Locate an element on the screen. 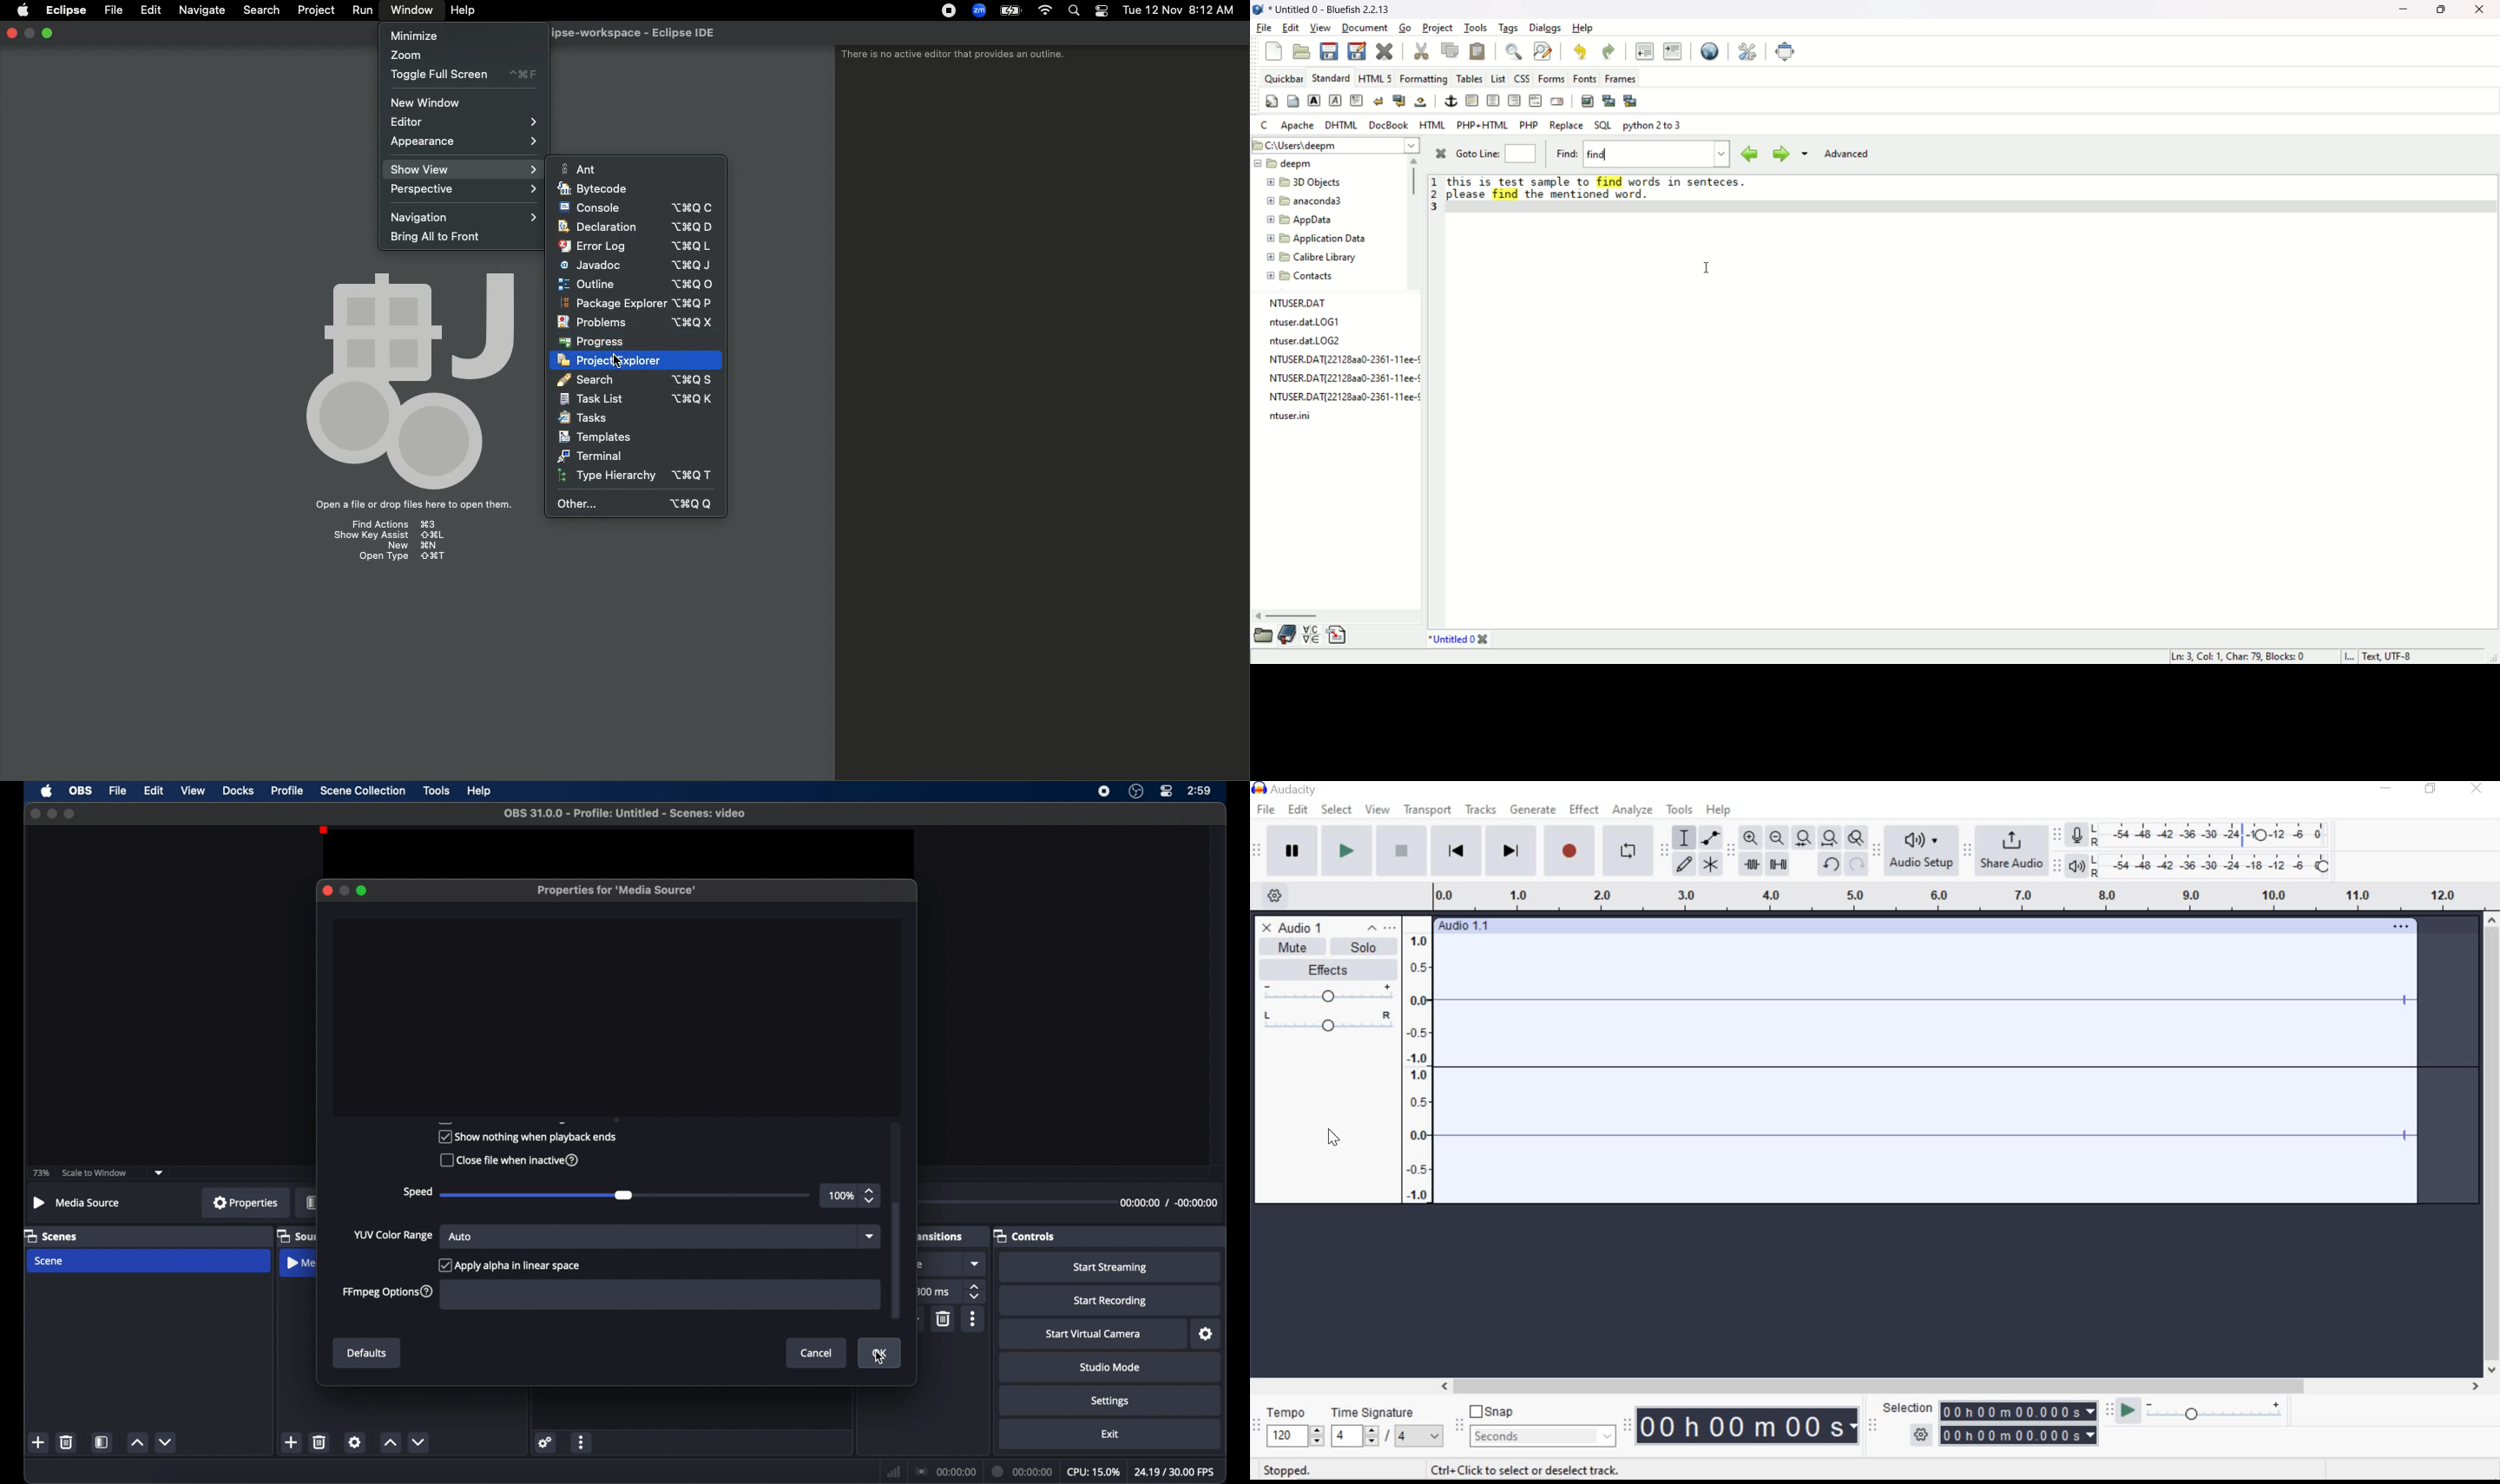 The height and width of the screenshot is (1484, 2520). controls is located at coordinates (1023, 1235).